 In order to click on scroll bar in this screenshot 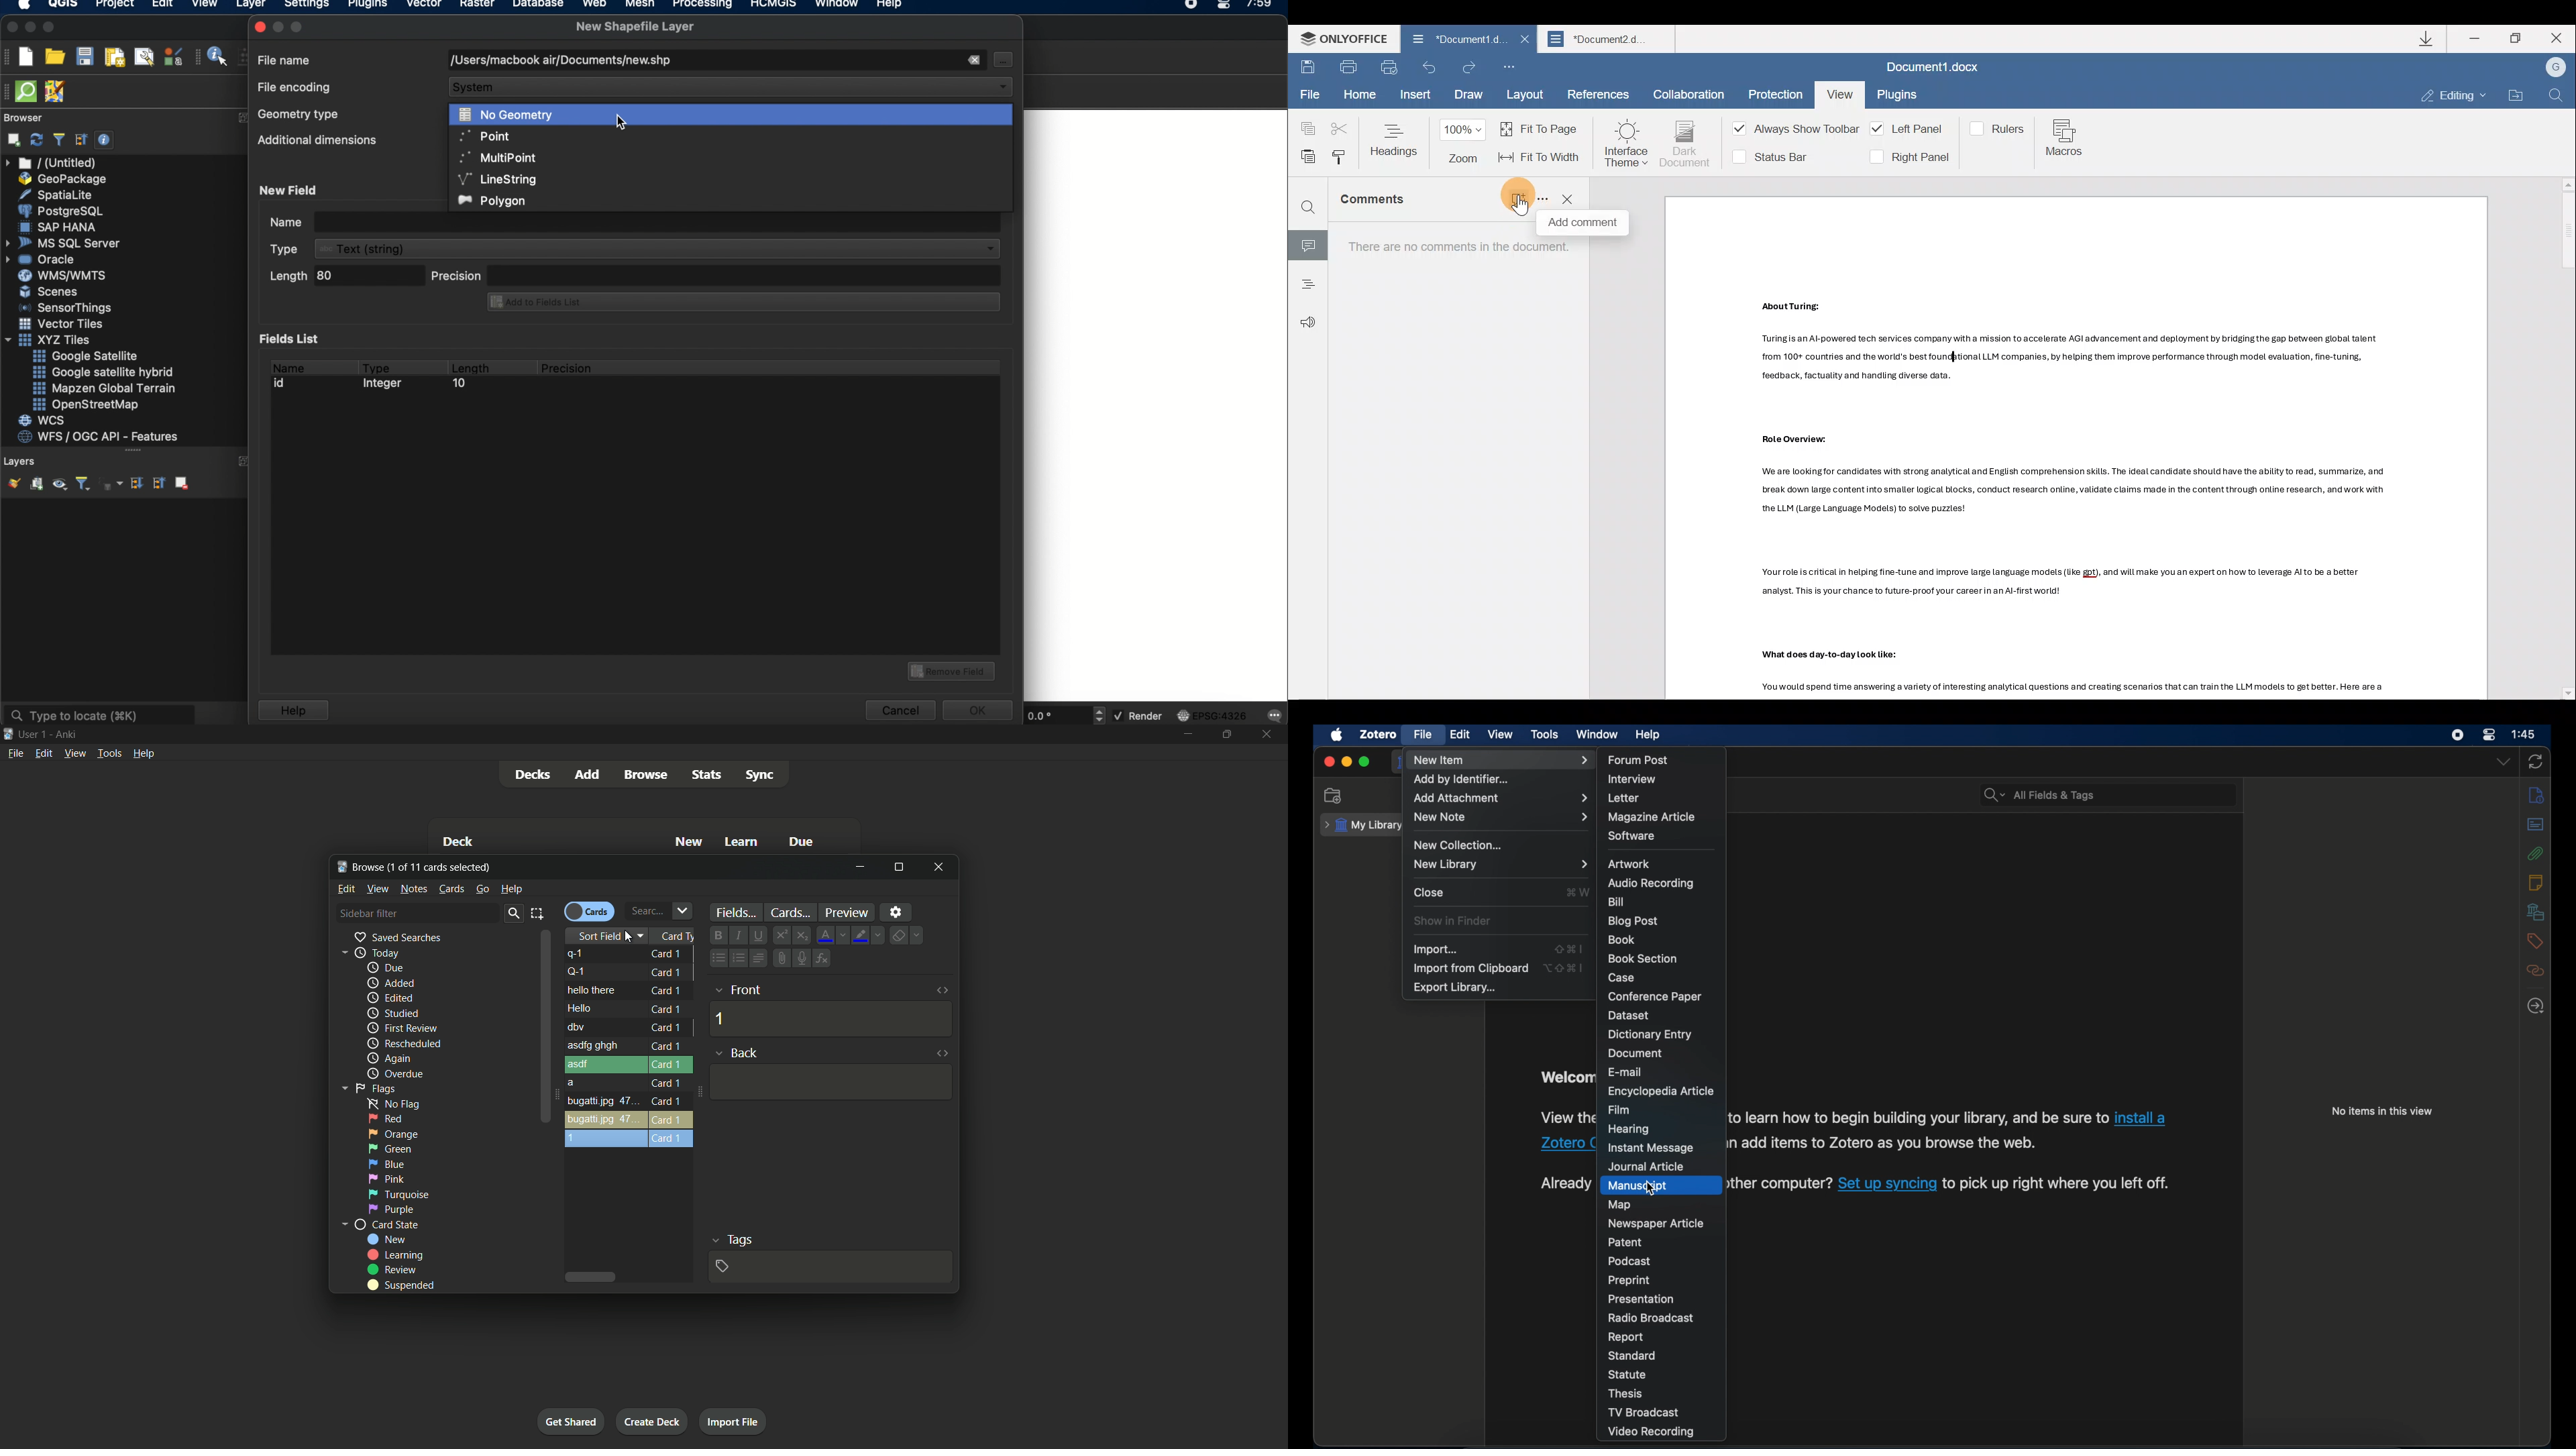, I will do `click(543, 1028)`.